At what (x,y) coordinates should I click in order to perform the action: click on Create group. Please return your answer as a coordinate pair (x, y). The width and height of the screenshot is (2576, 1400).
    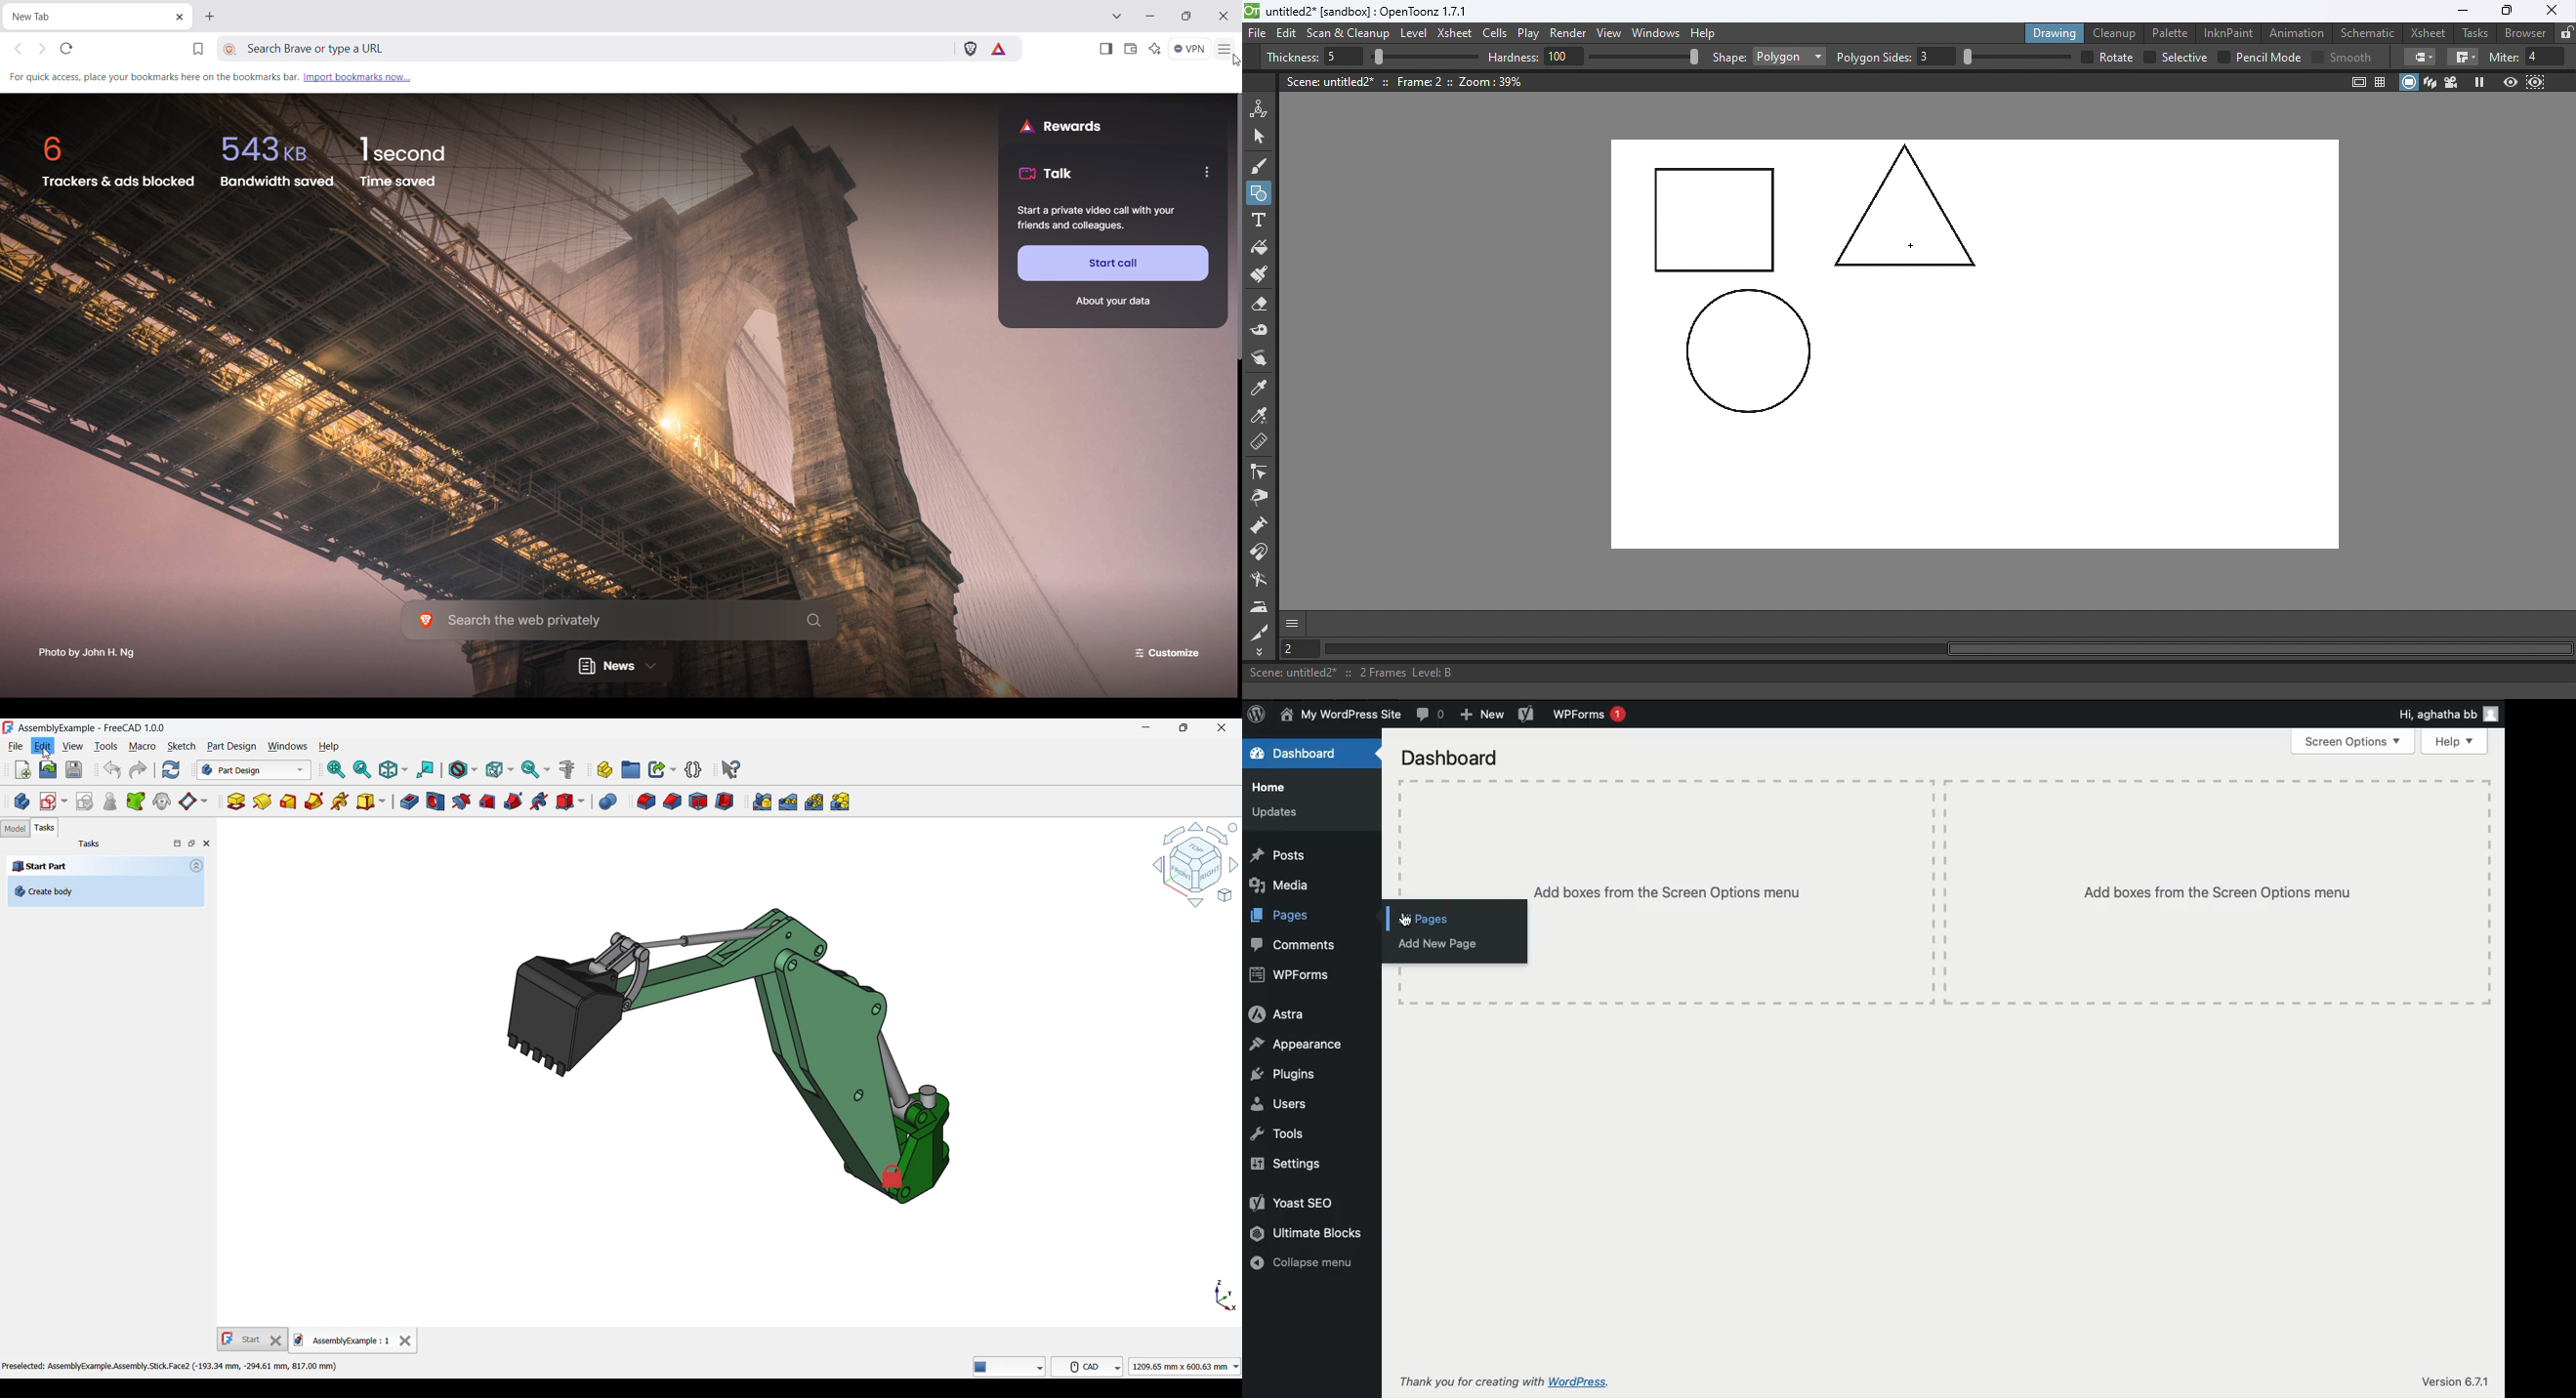
    Looking at the image, I should click on (631, 770).